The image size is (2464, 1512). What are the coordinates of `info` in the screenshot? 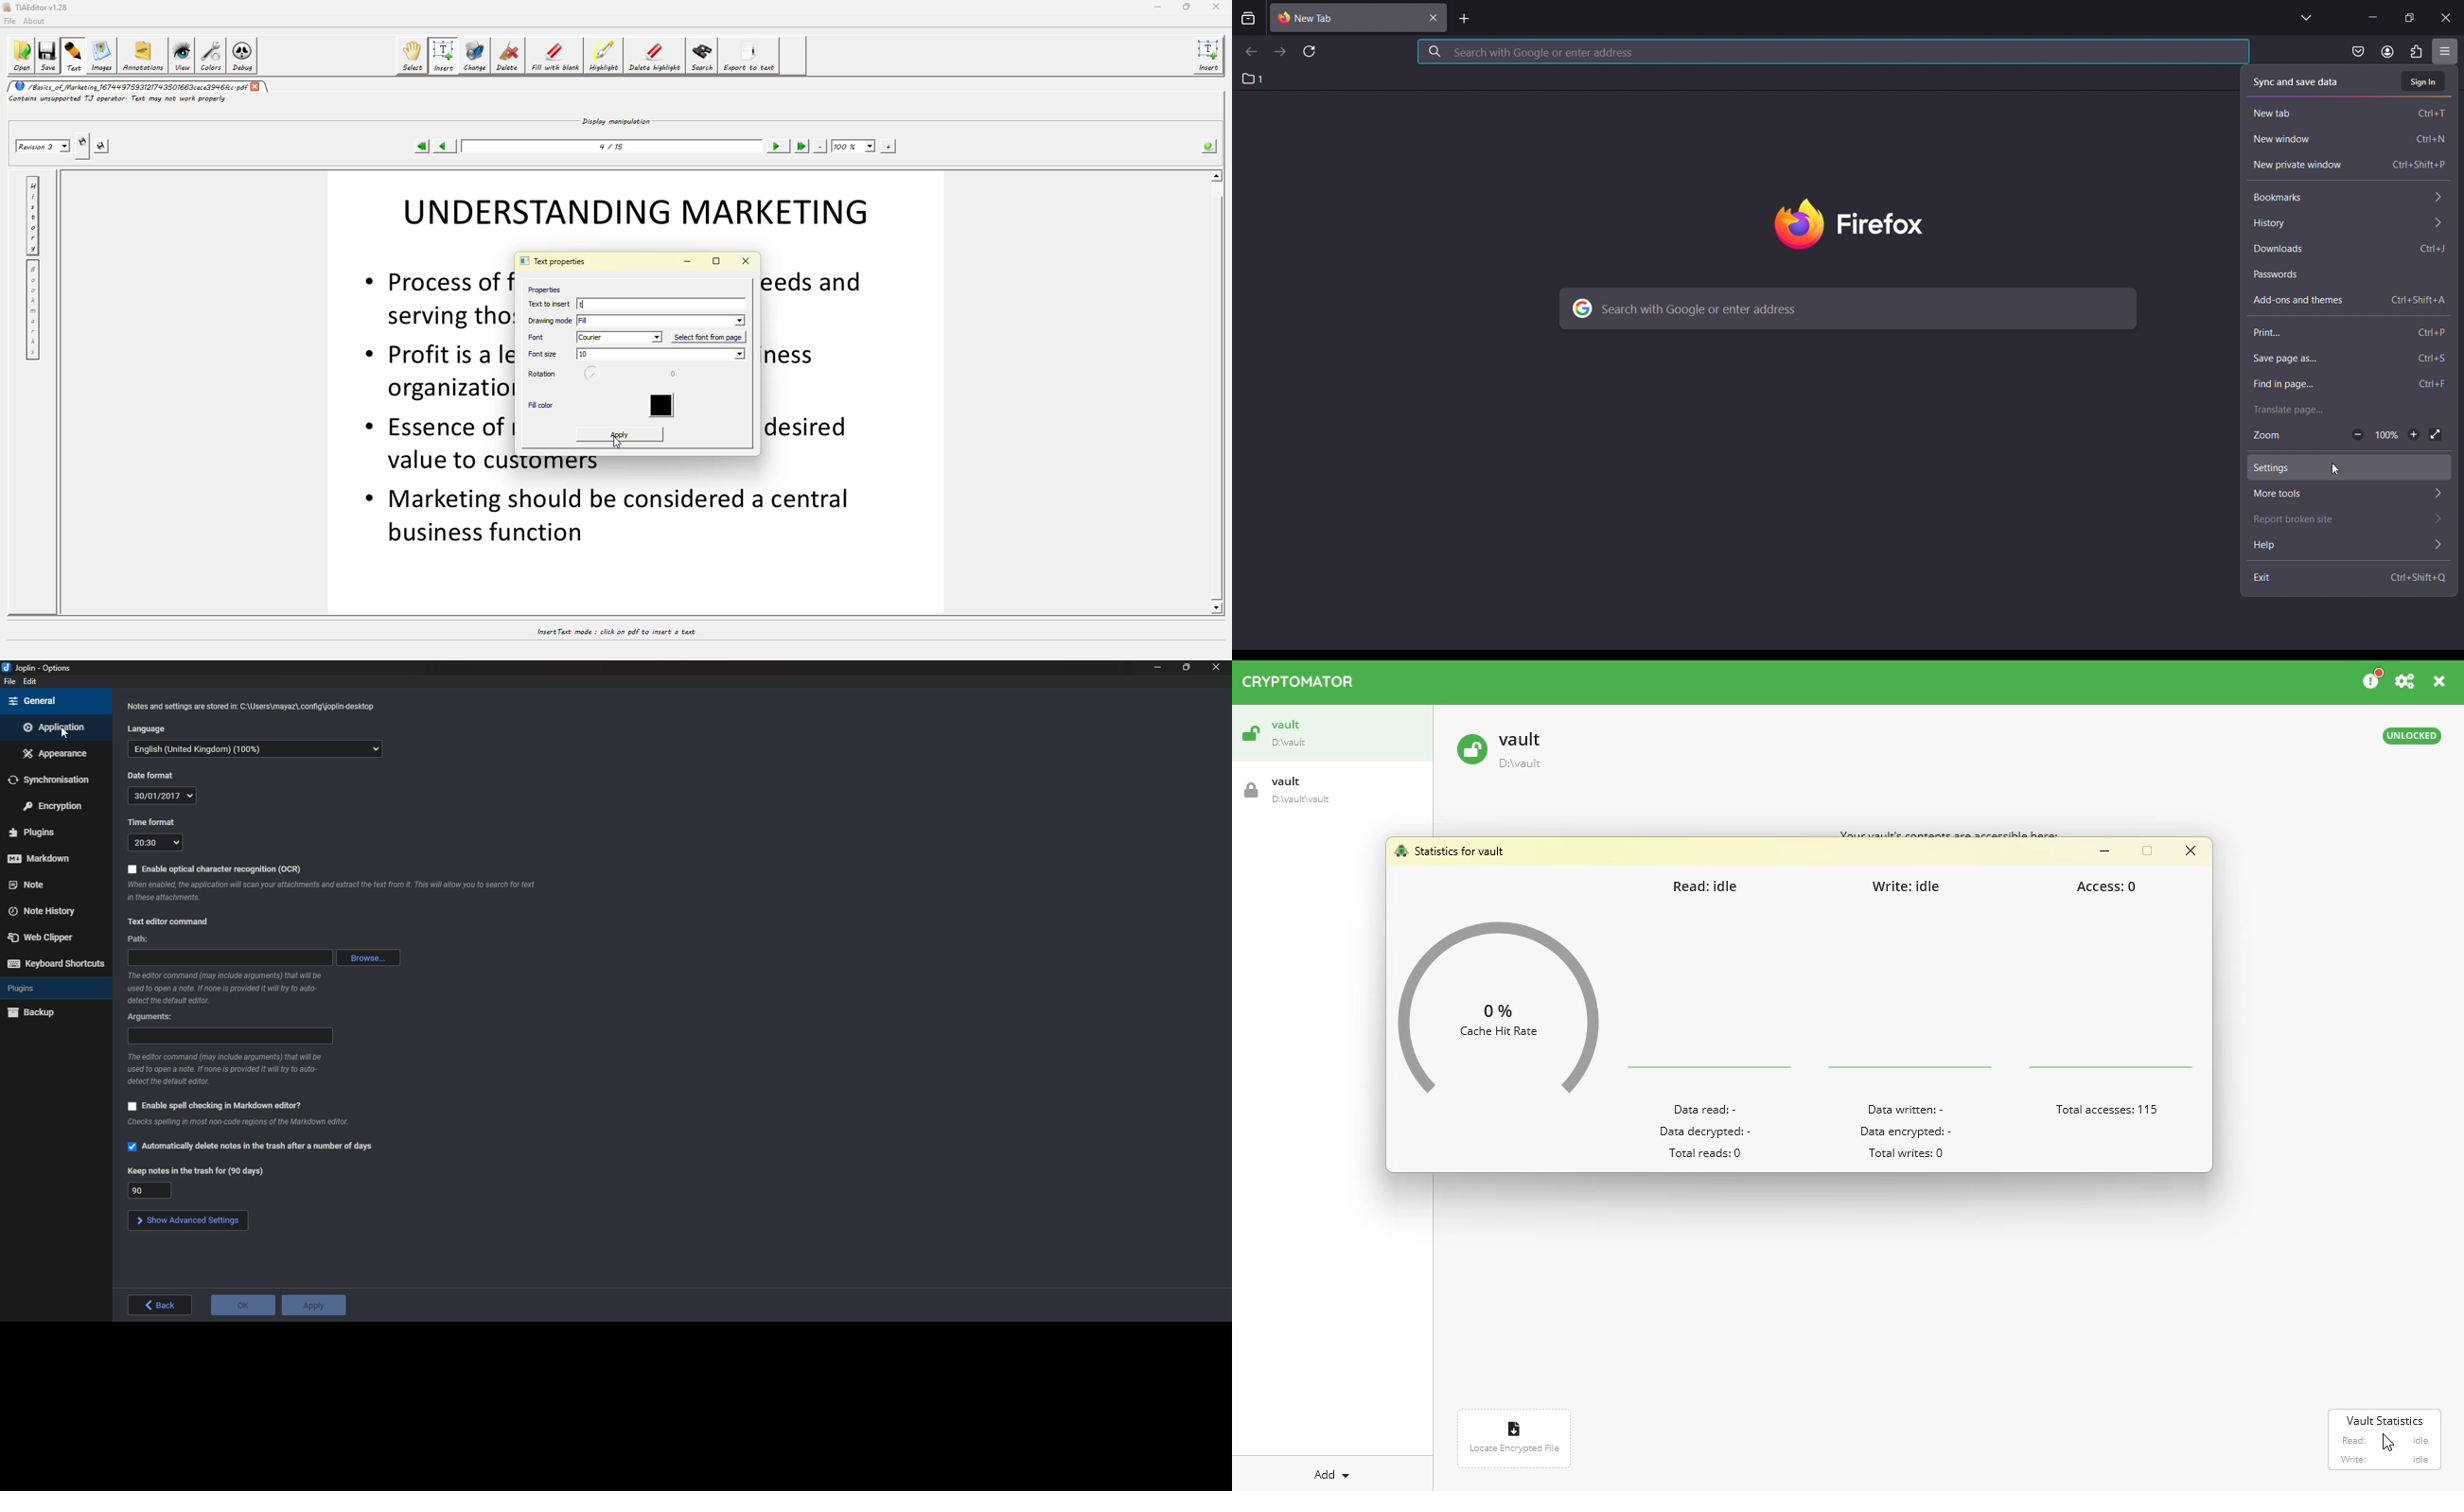 It's located at (225, 988).